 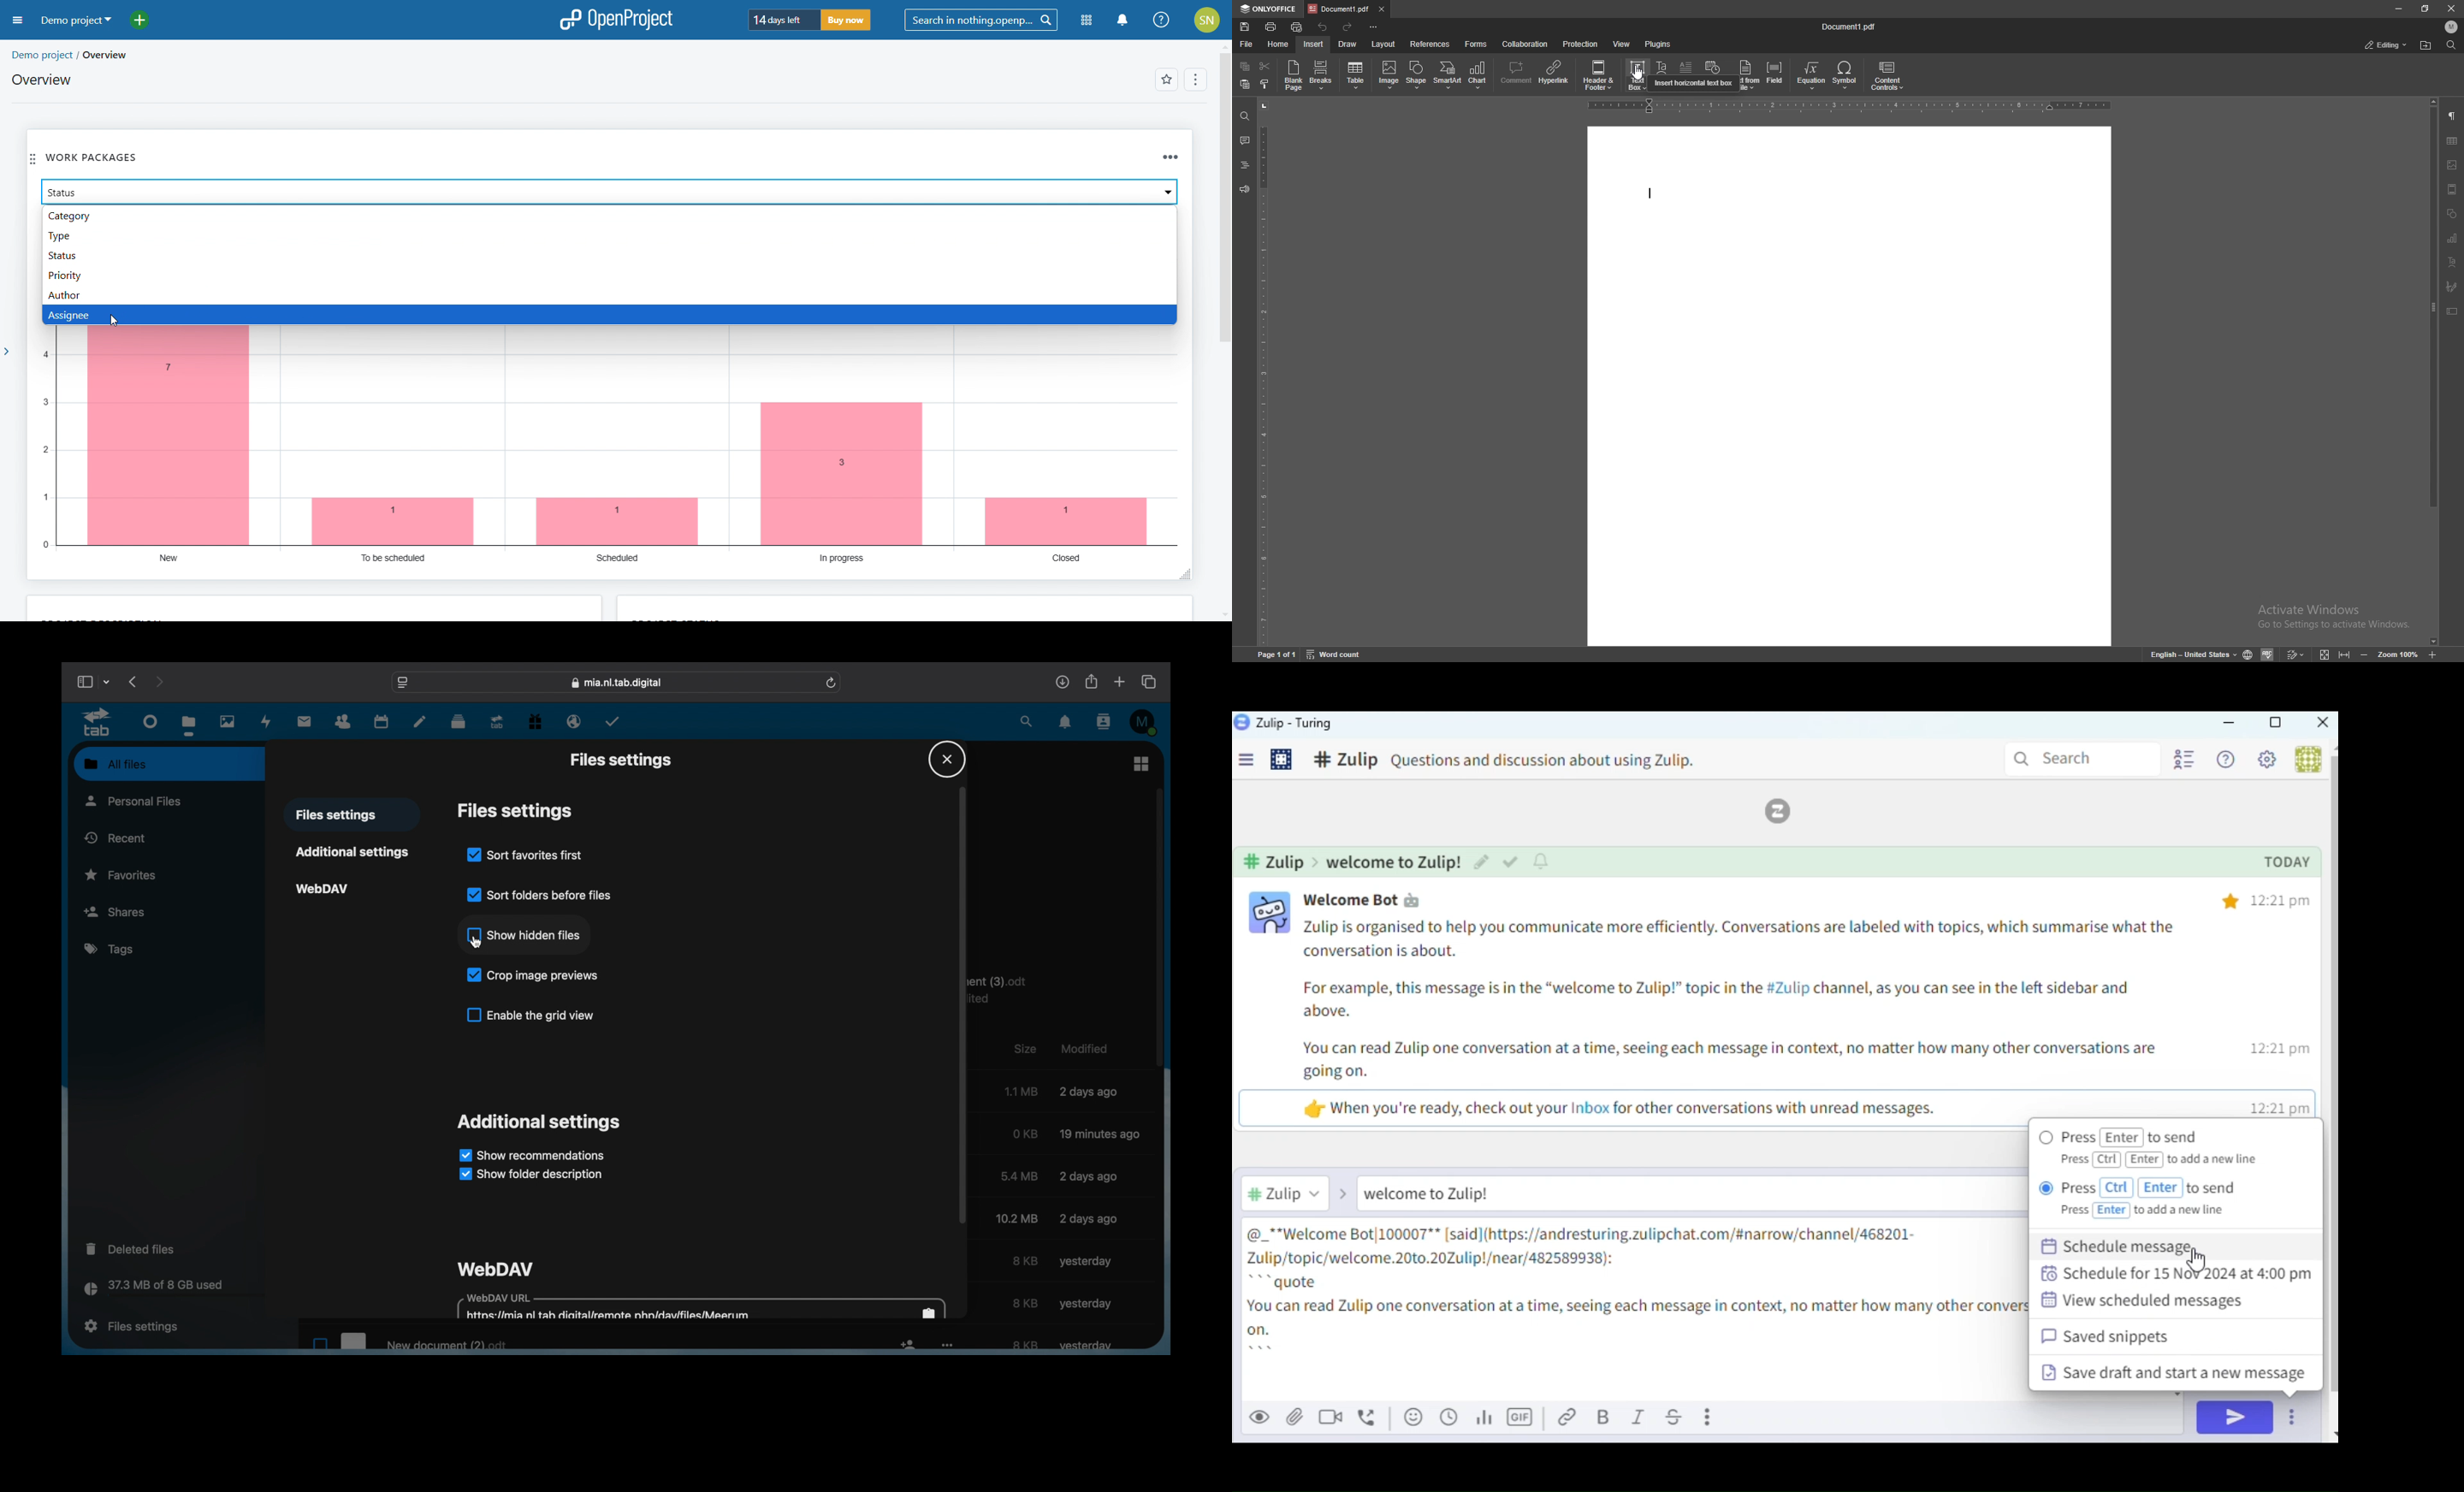 What do you see at coordinates (1123, 21) in the screenshot?
I see `nottifications` at bounding box center [1123, 21].